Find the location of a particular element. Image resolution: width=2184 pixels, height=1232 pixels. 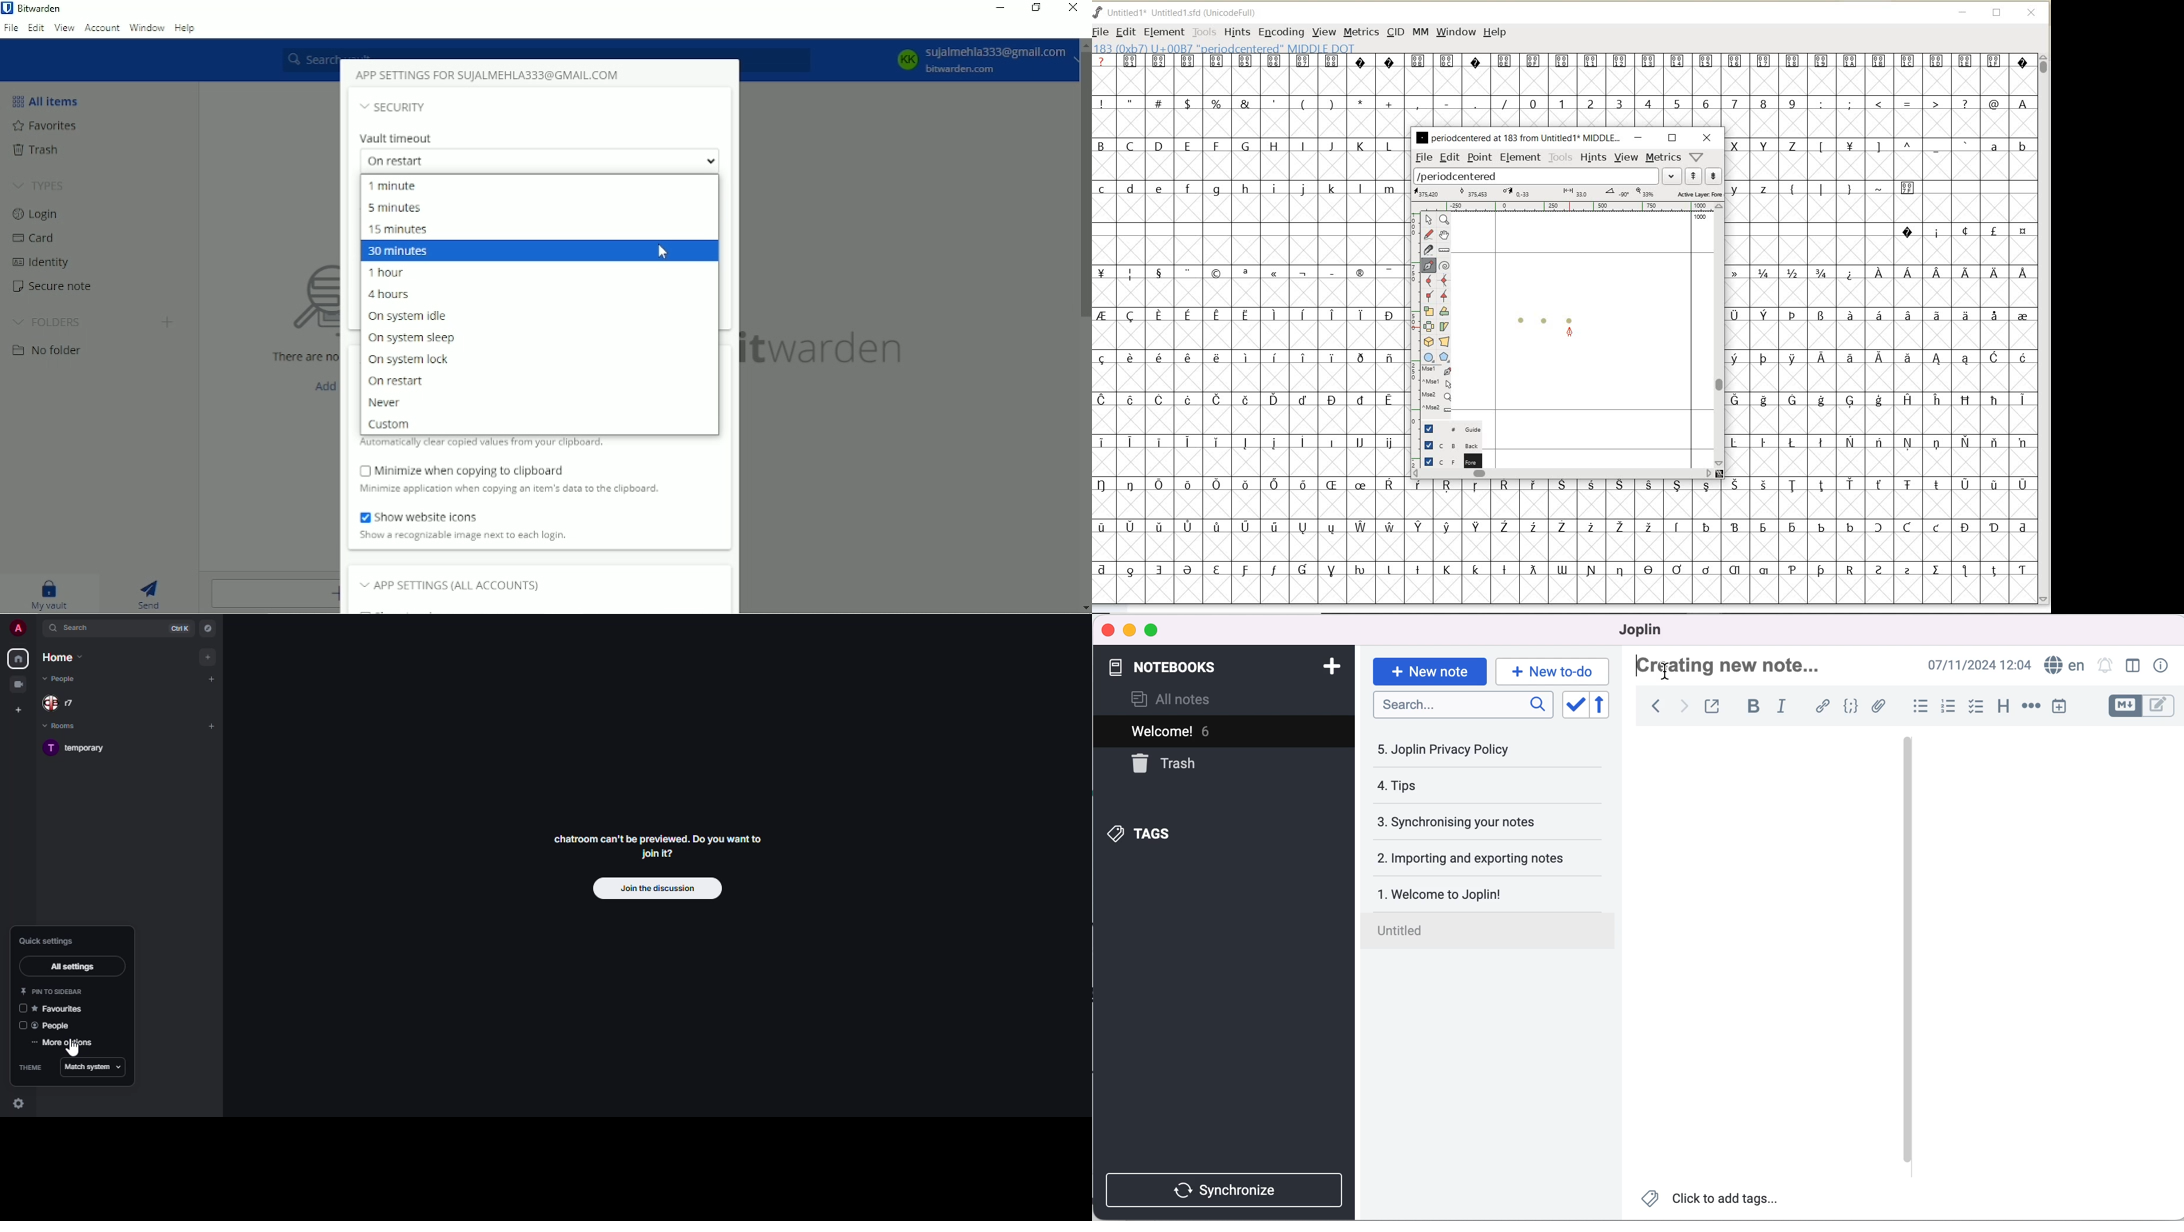

toggle sort order field is located at coordinates (1575, 706).